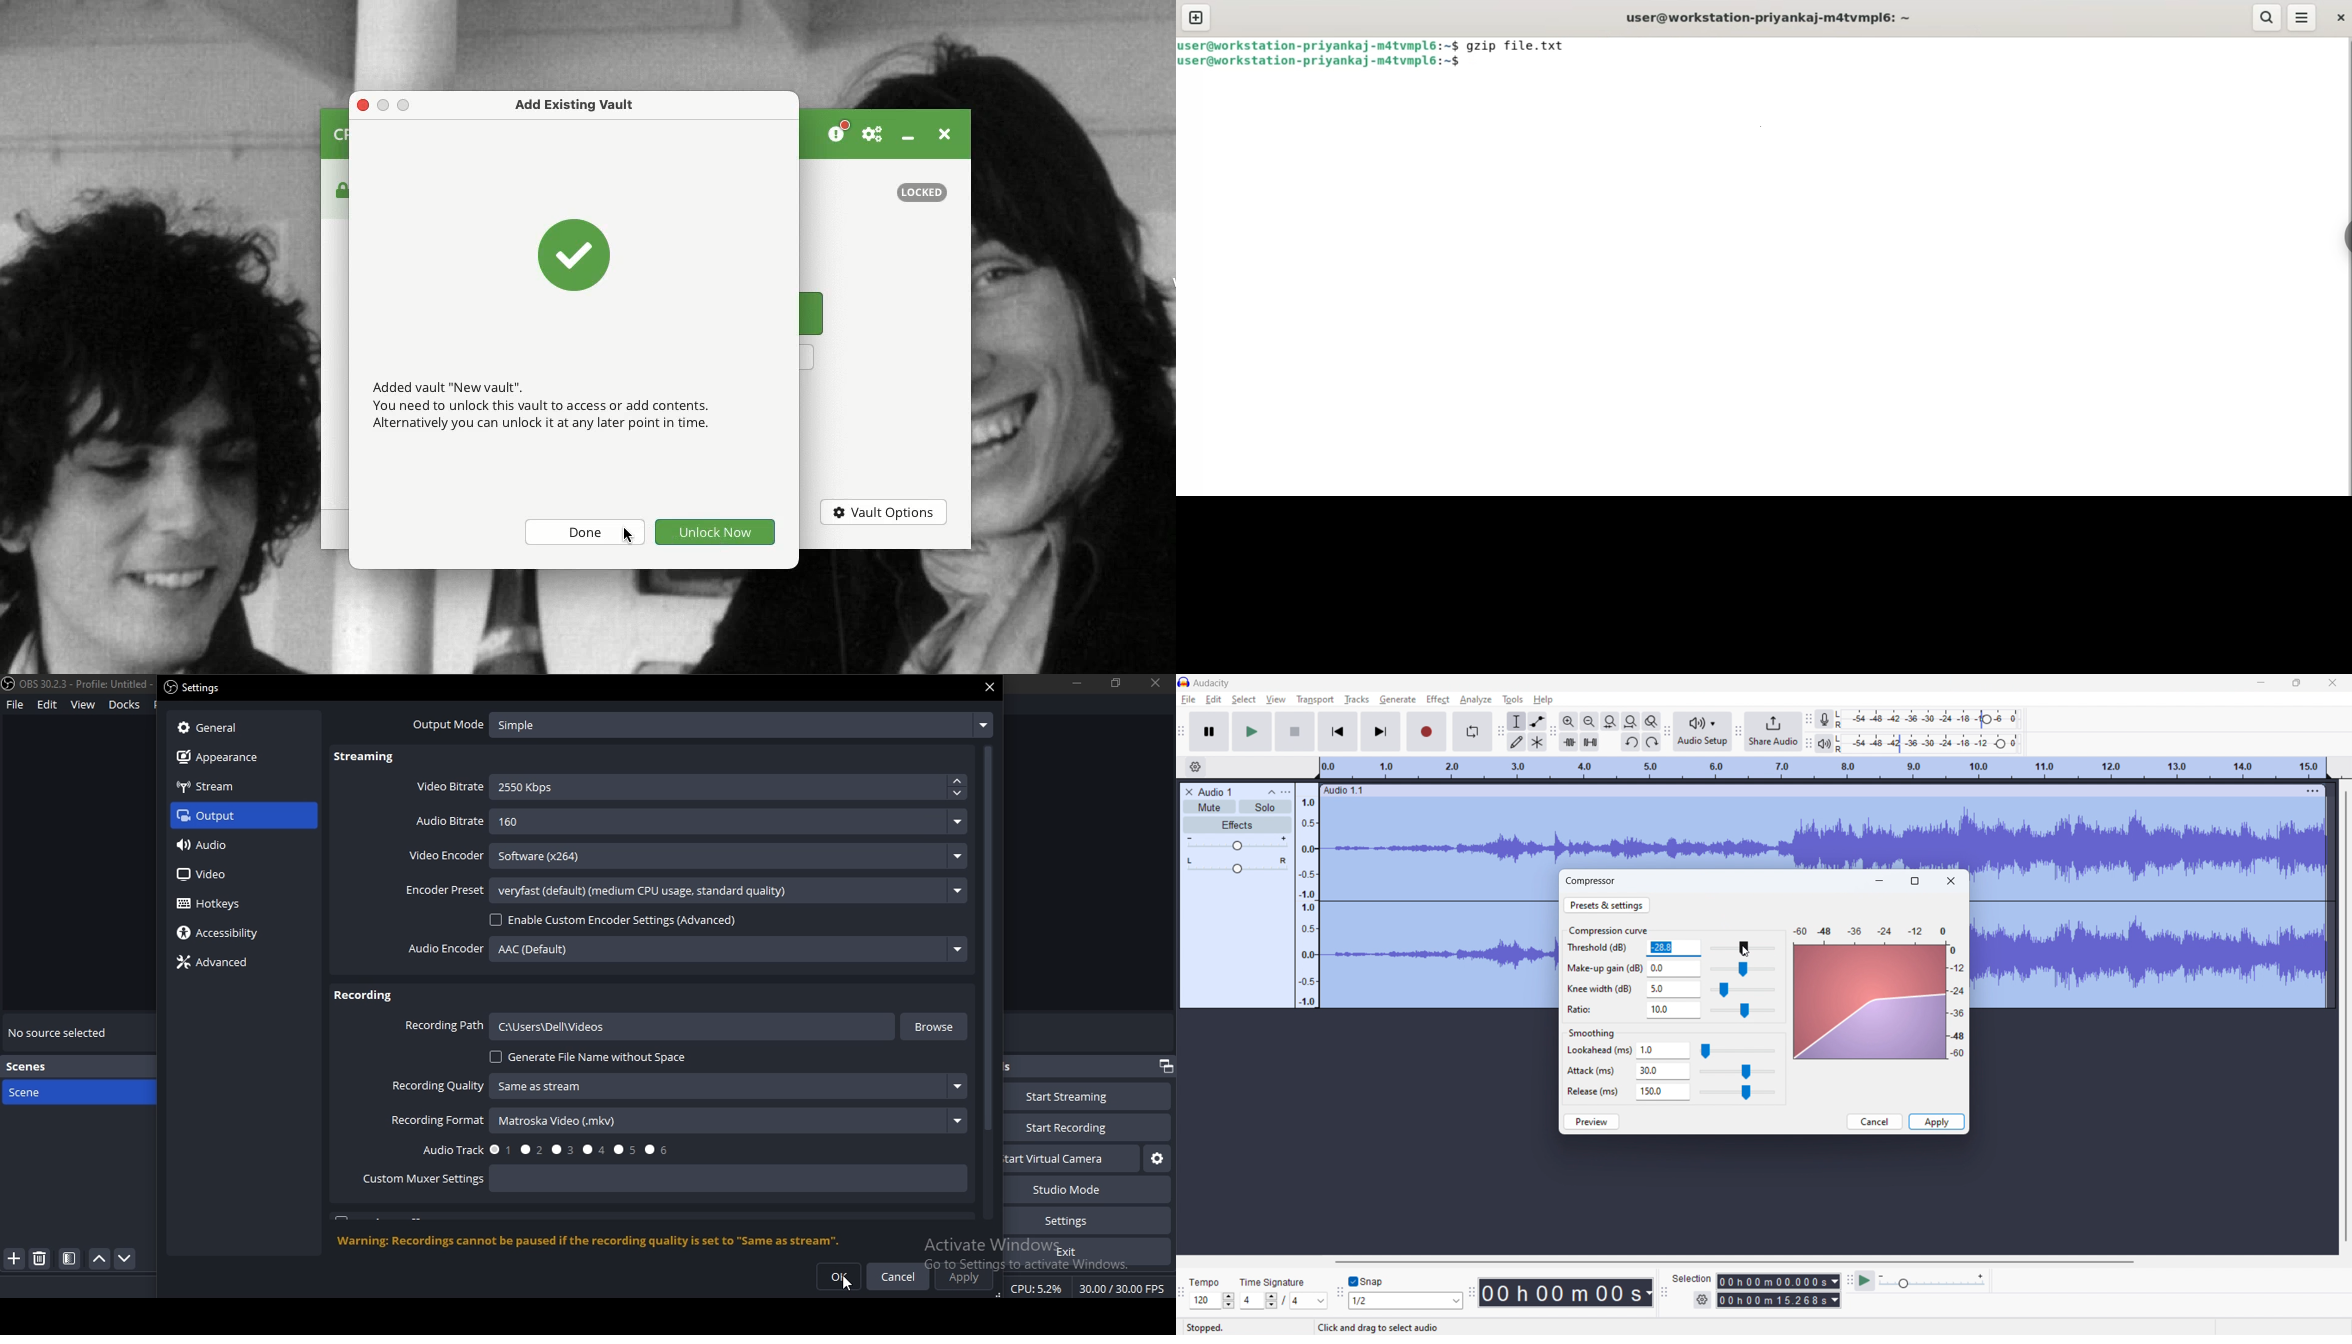  I want to click on move down scene, so click(127, 1259).